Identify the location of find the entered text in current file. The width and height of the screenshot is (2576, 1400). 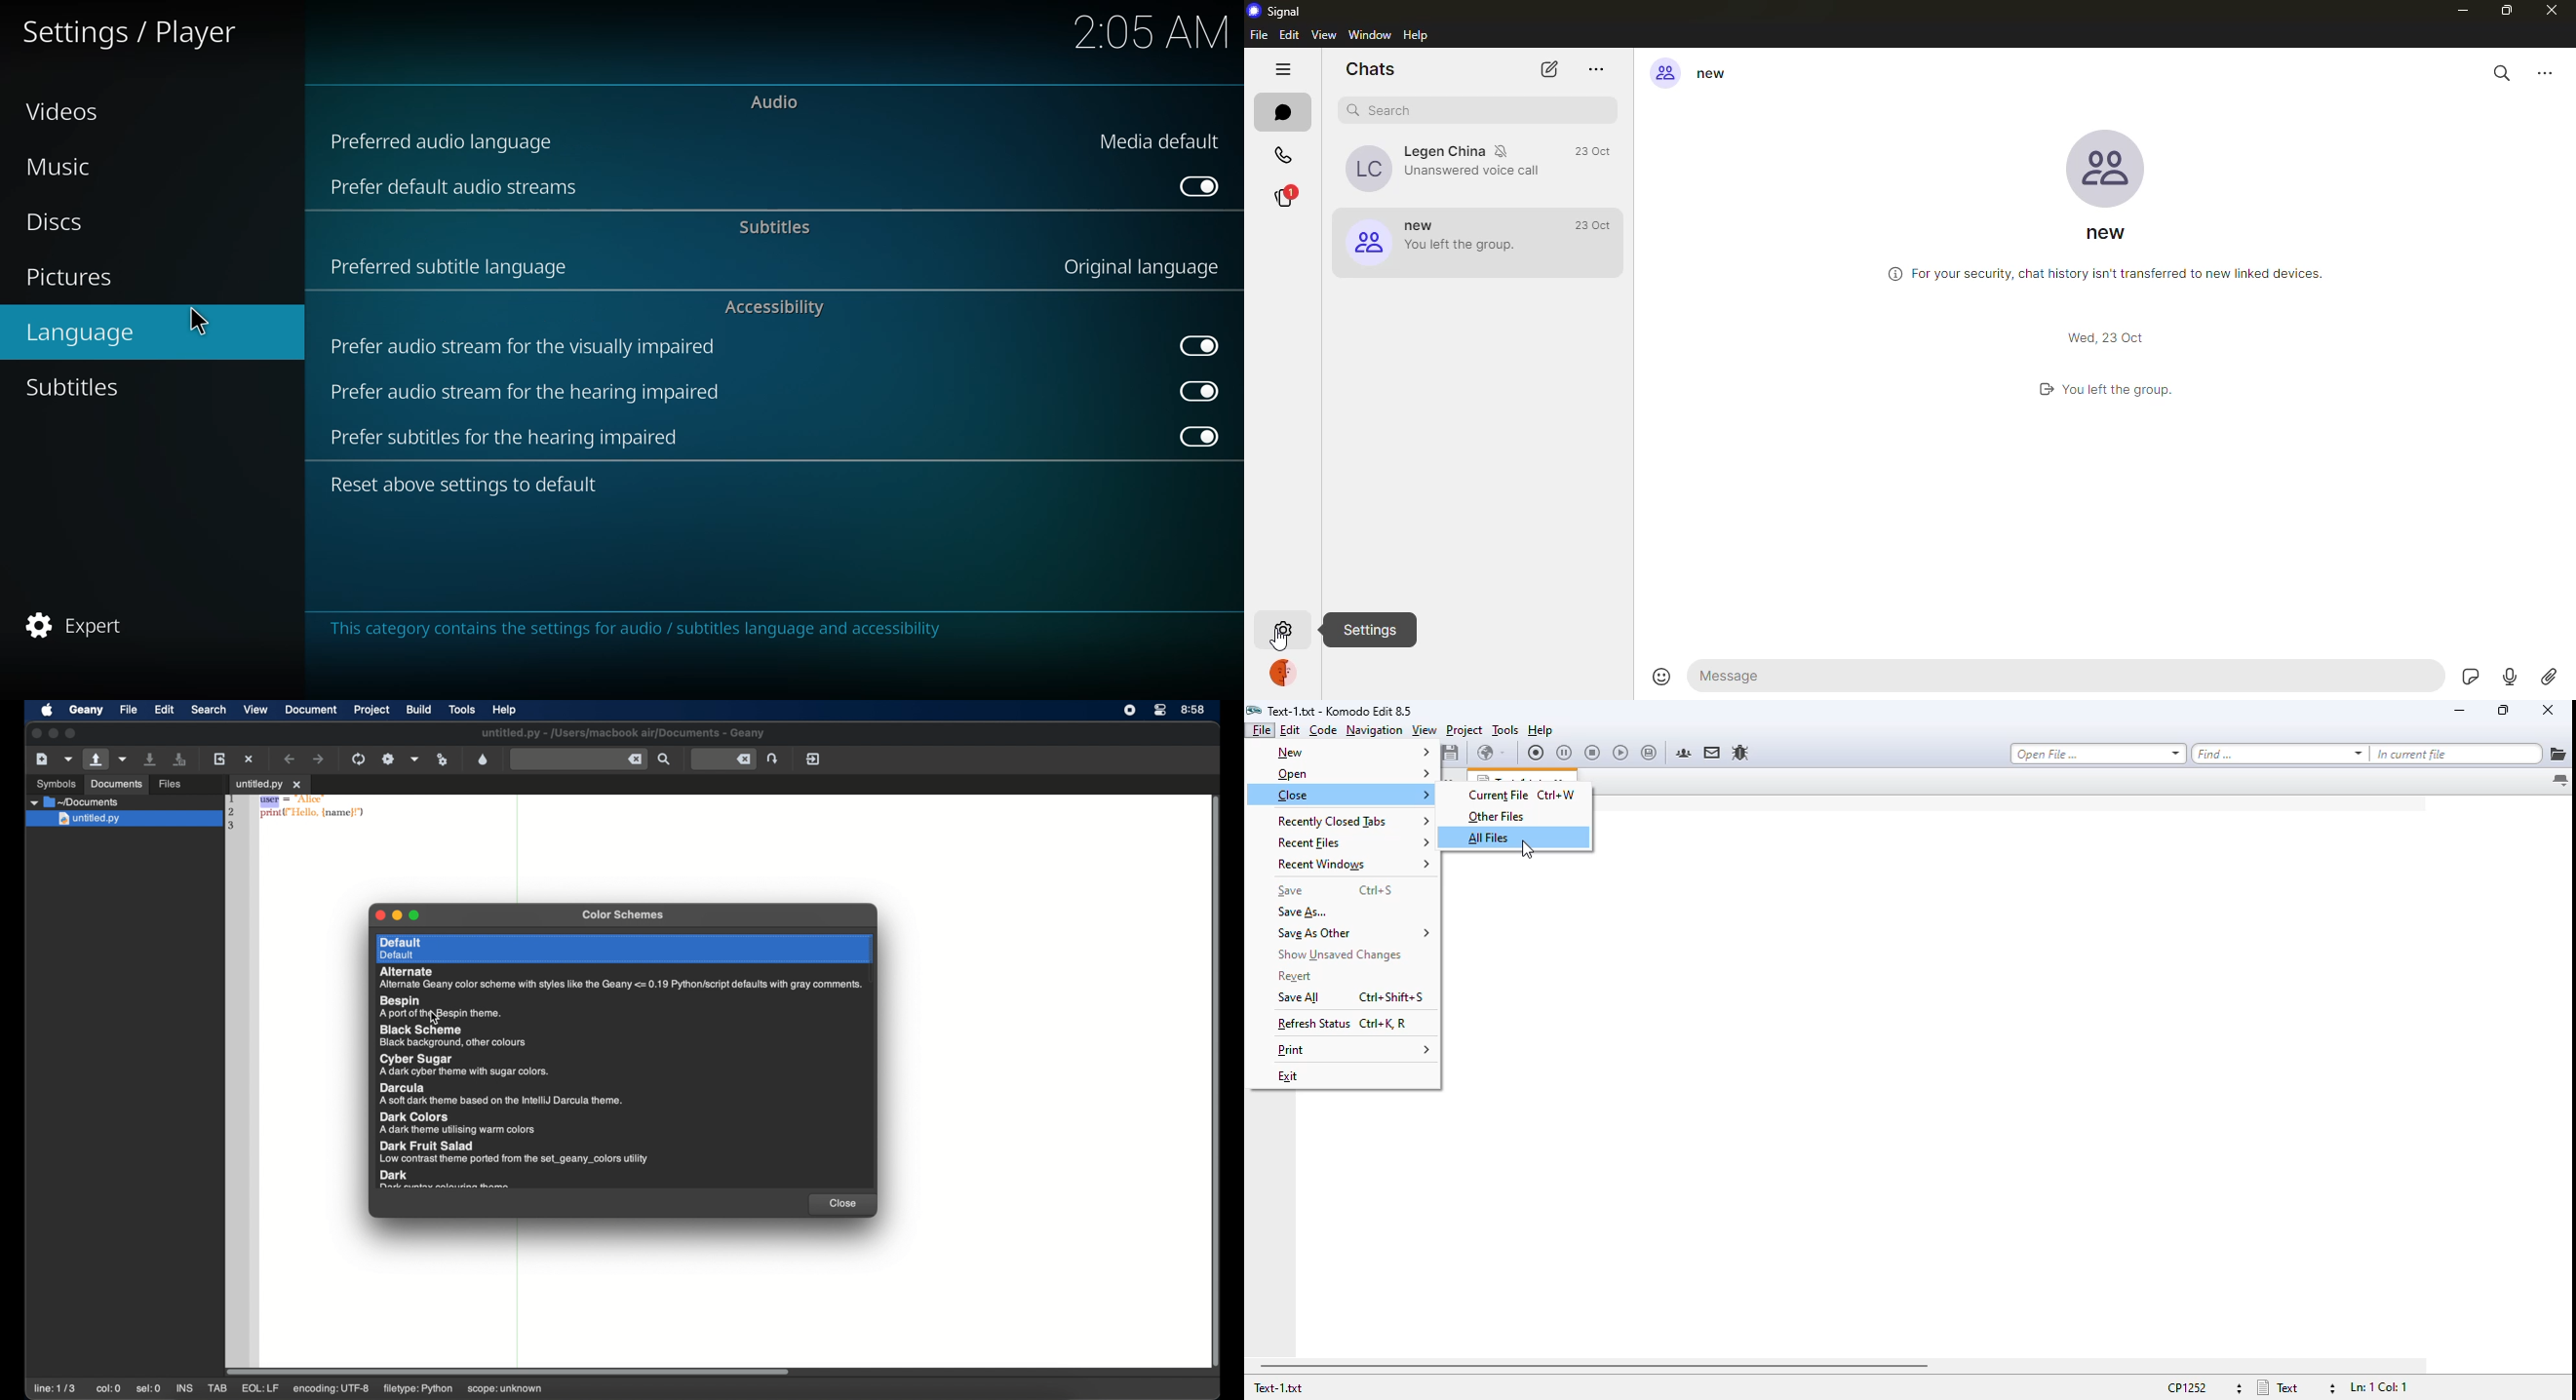
(578, 758).